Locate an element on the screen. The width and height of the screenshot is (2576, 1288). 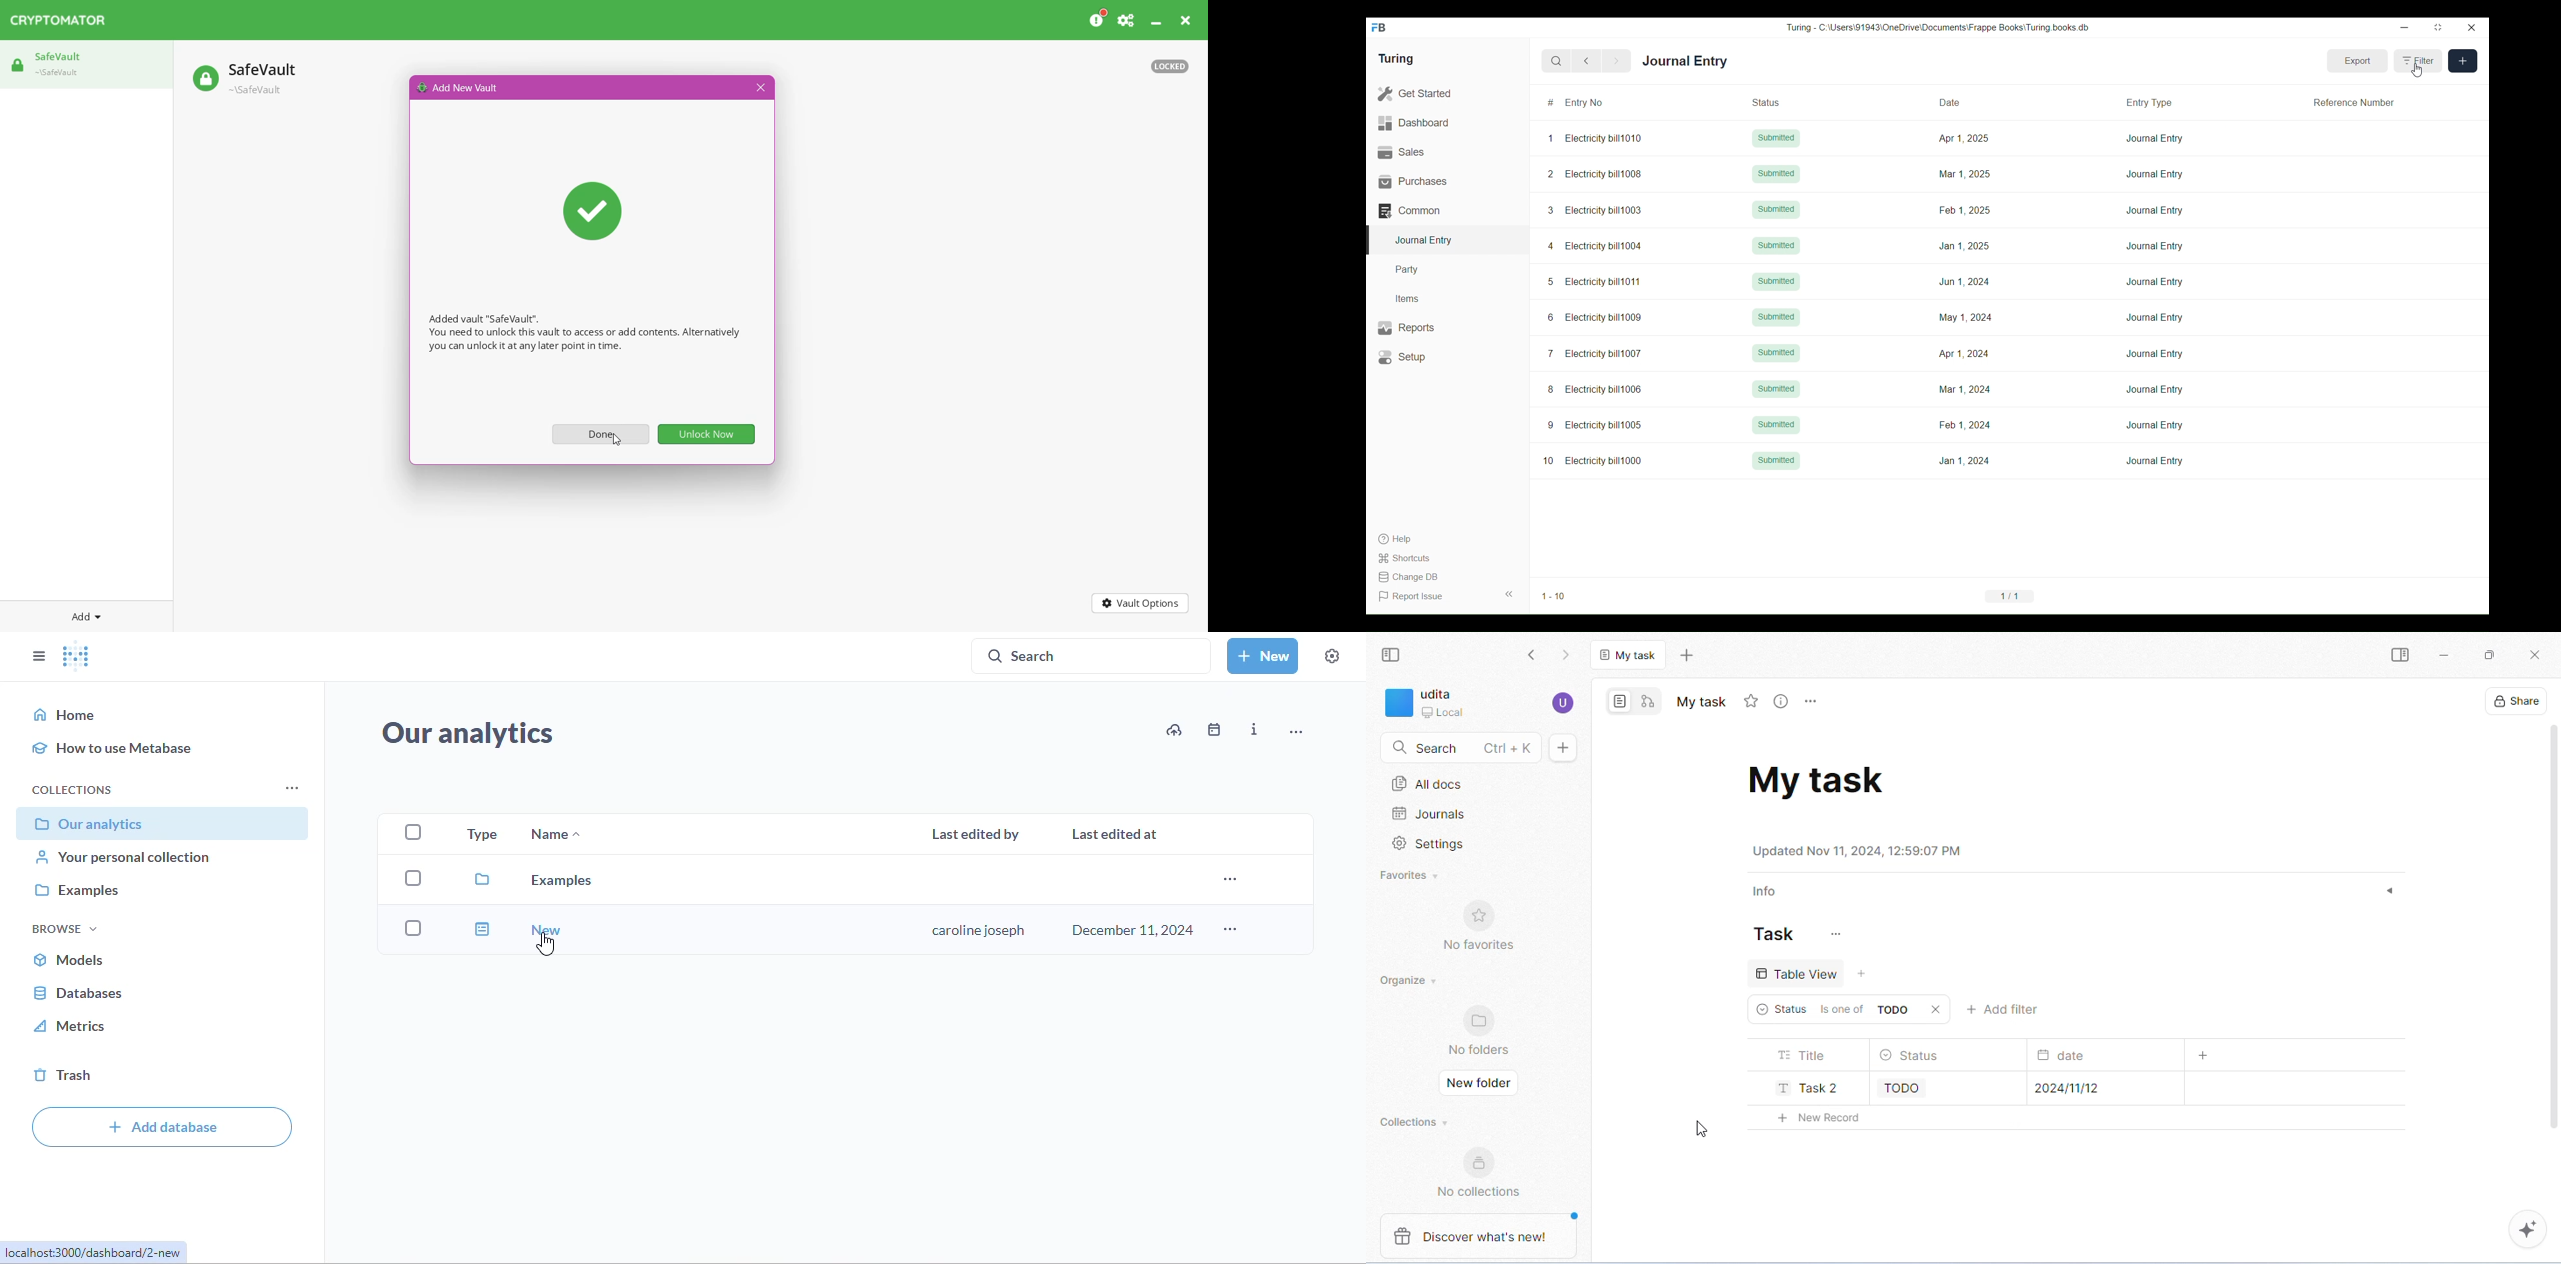
Submitted is located at coordinates (1776, 388).